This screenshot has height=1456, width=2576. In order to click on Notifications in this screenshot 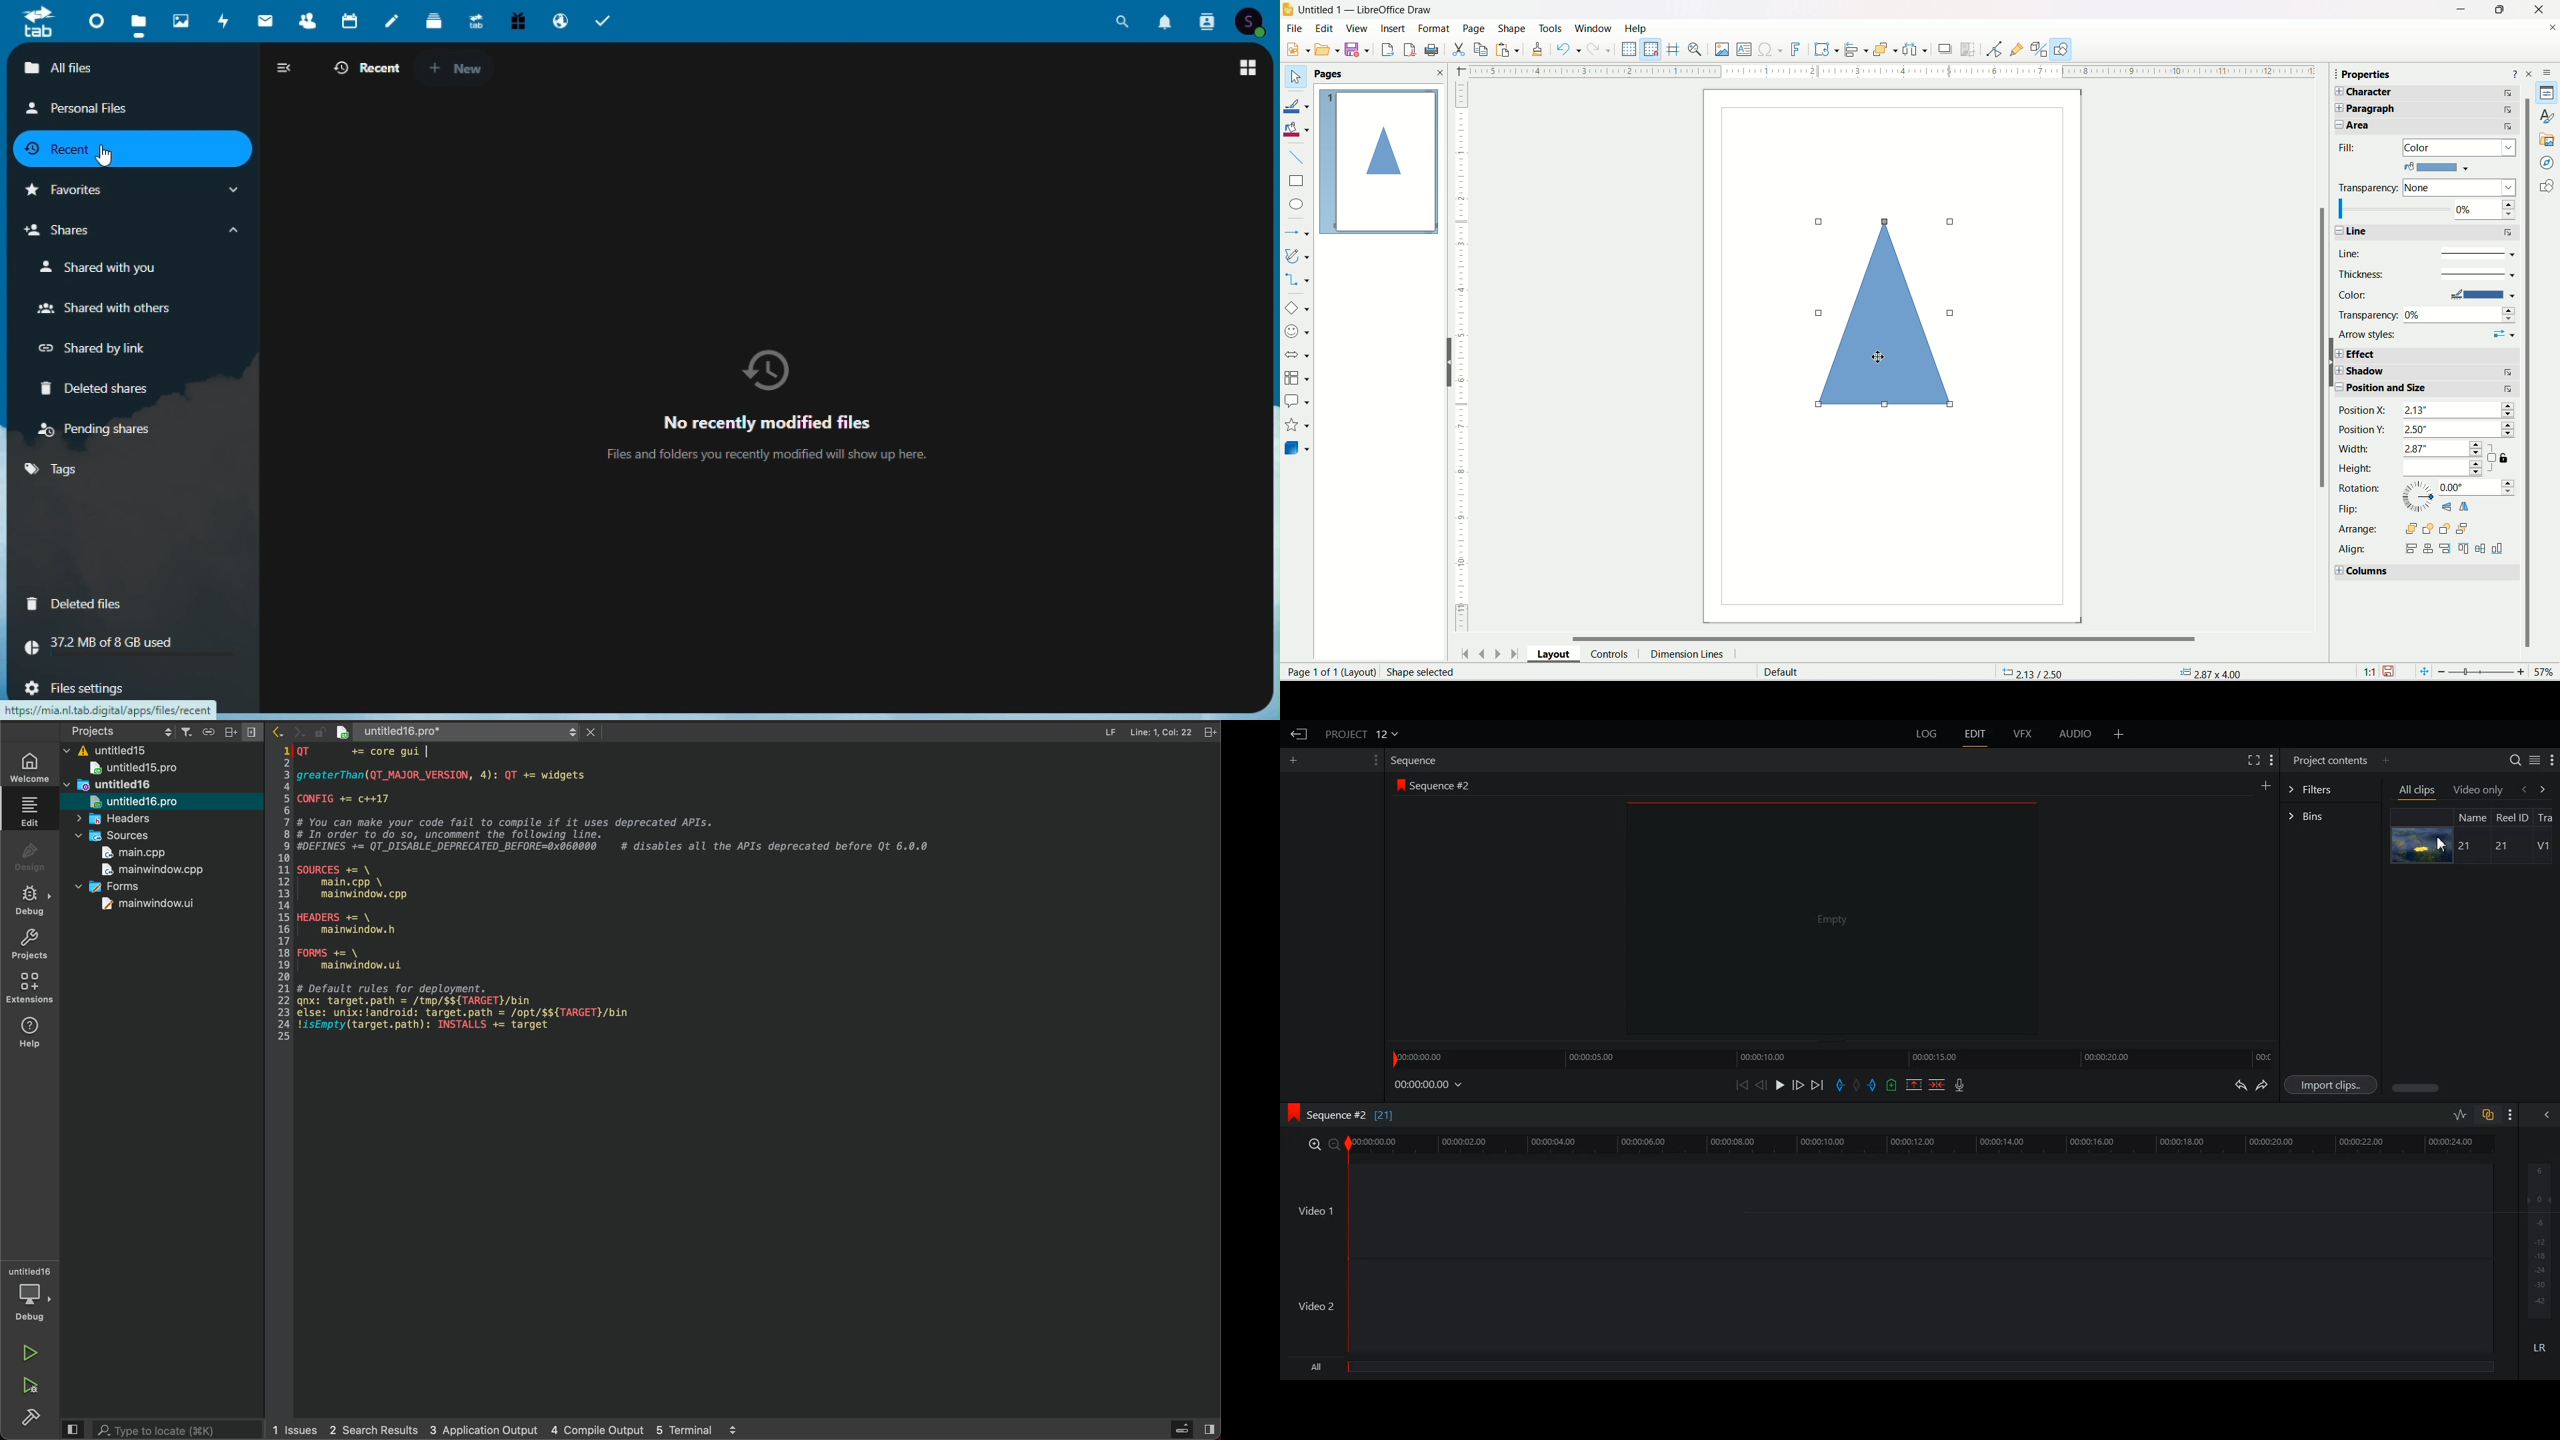, I will do `click(1168, 19)`.